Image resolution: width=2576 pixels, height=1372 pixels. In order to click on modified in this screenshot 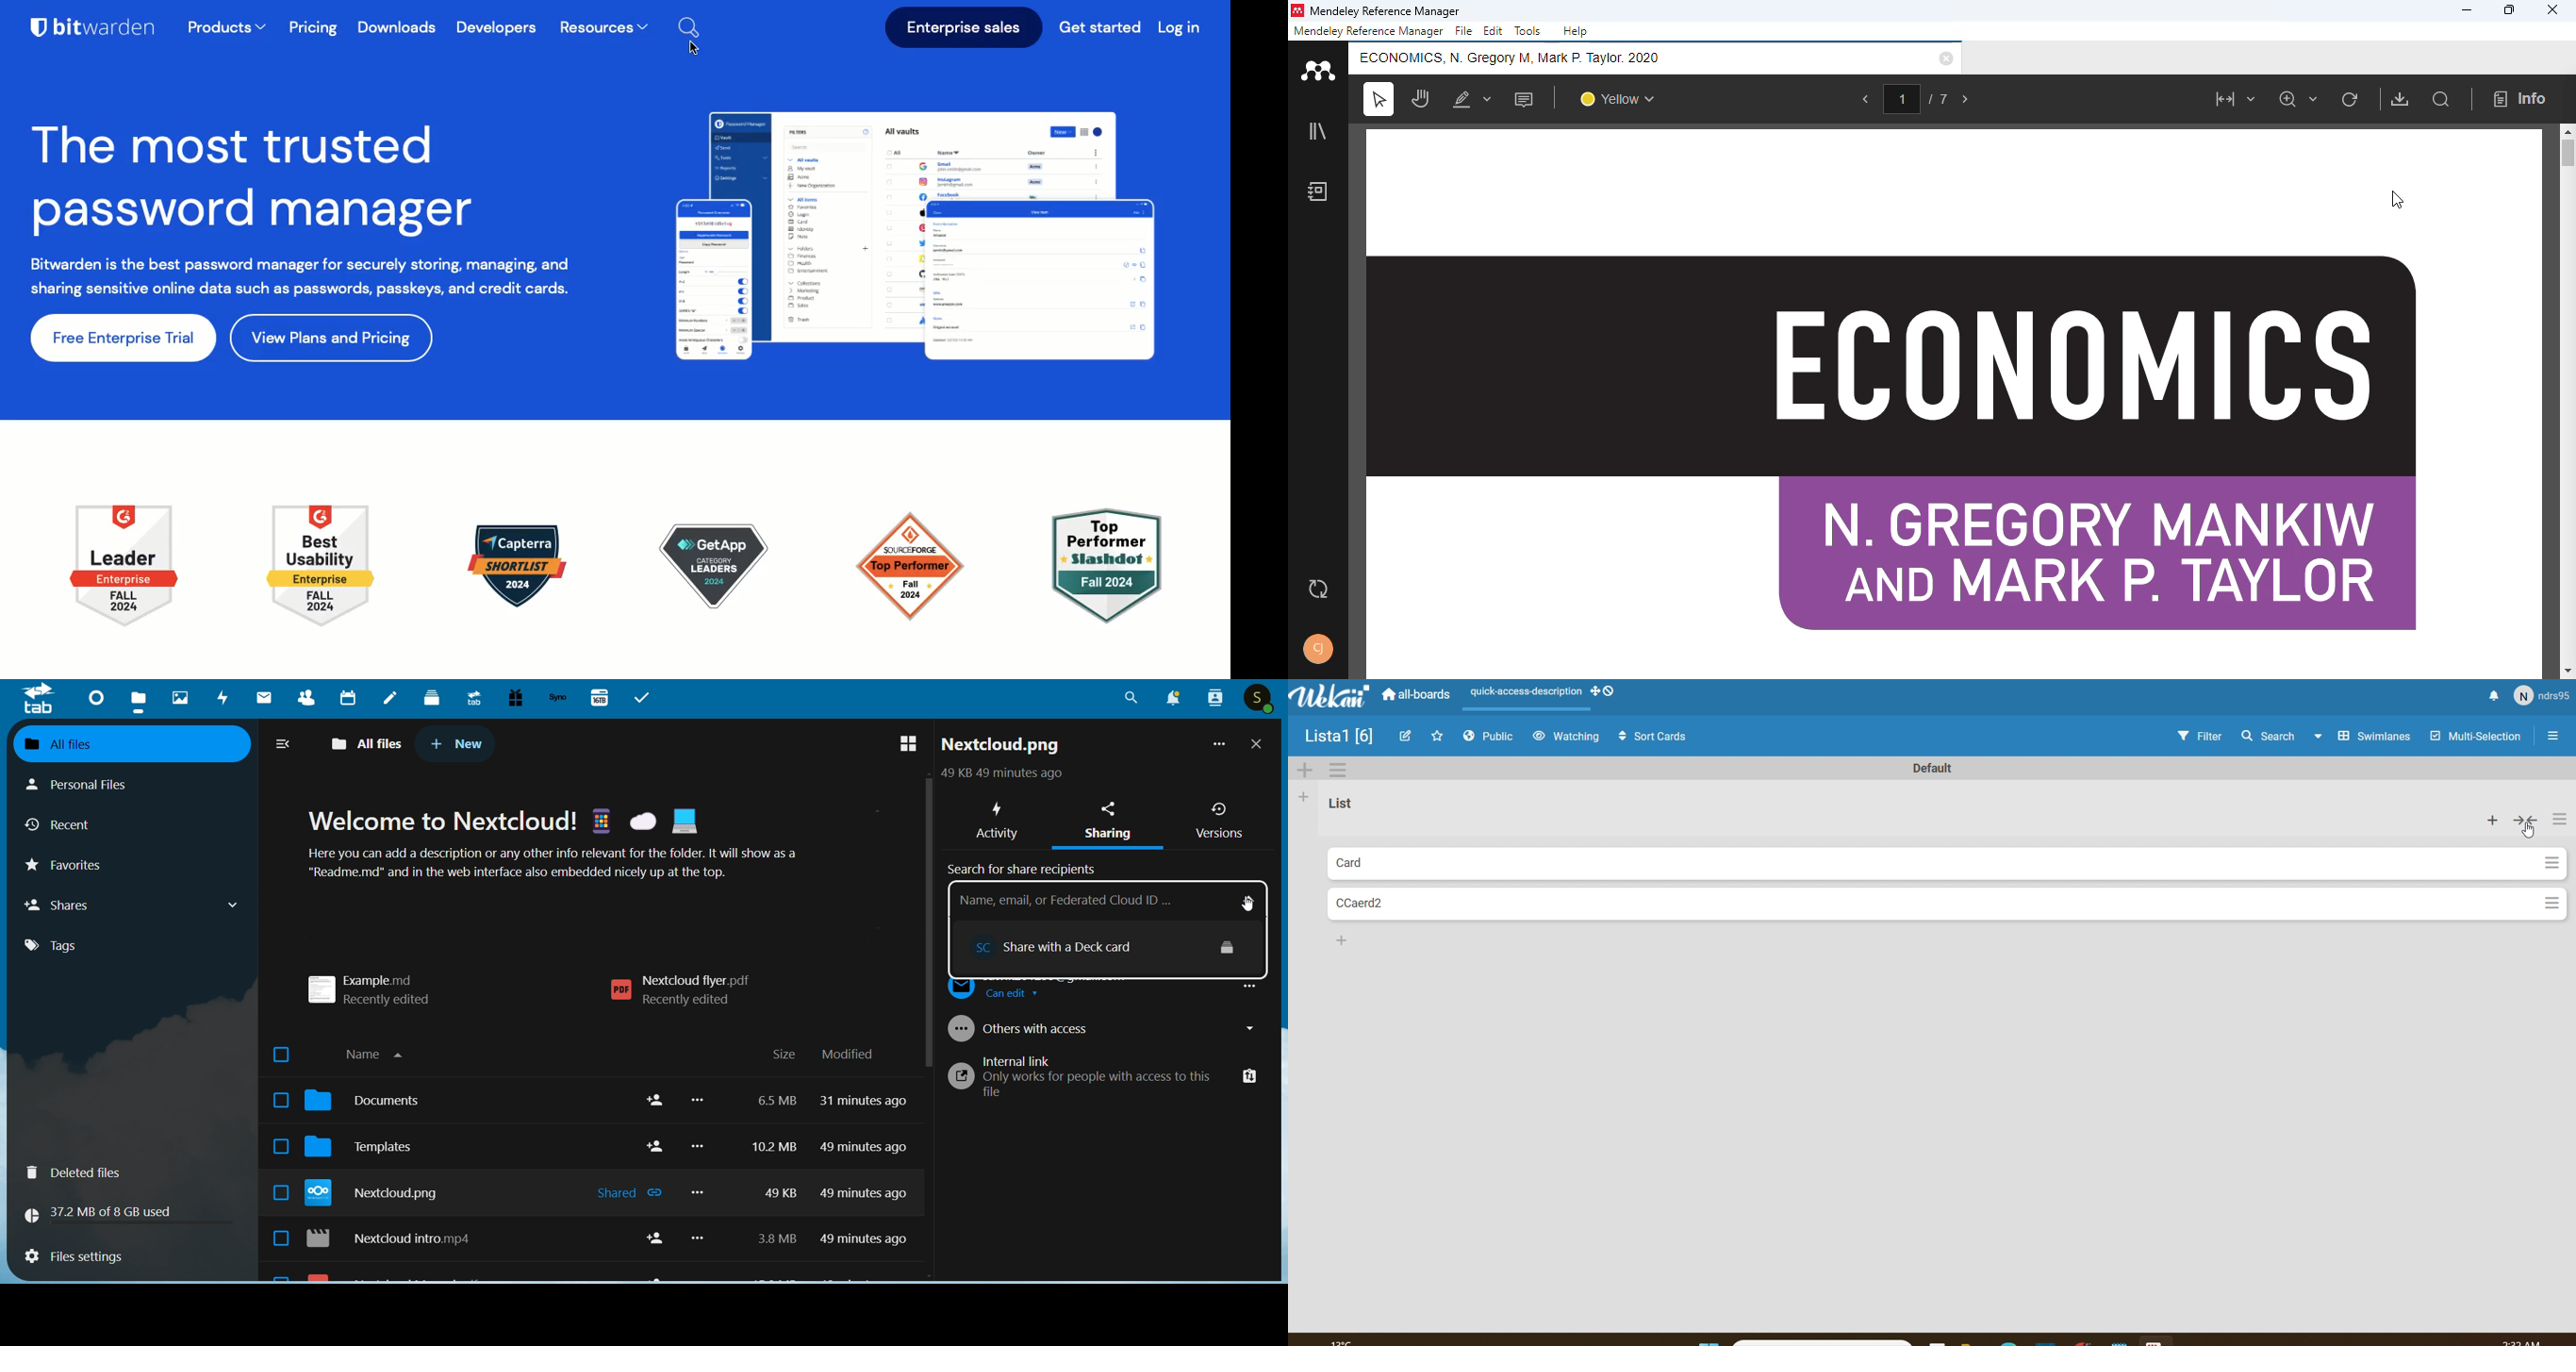, I will do `click(848, 1055)`.